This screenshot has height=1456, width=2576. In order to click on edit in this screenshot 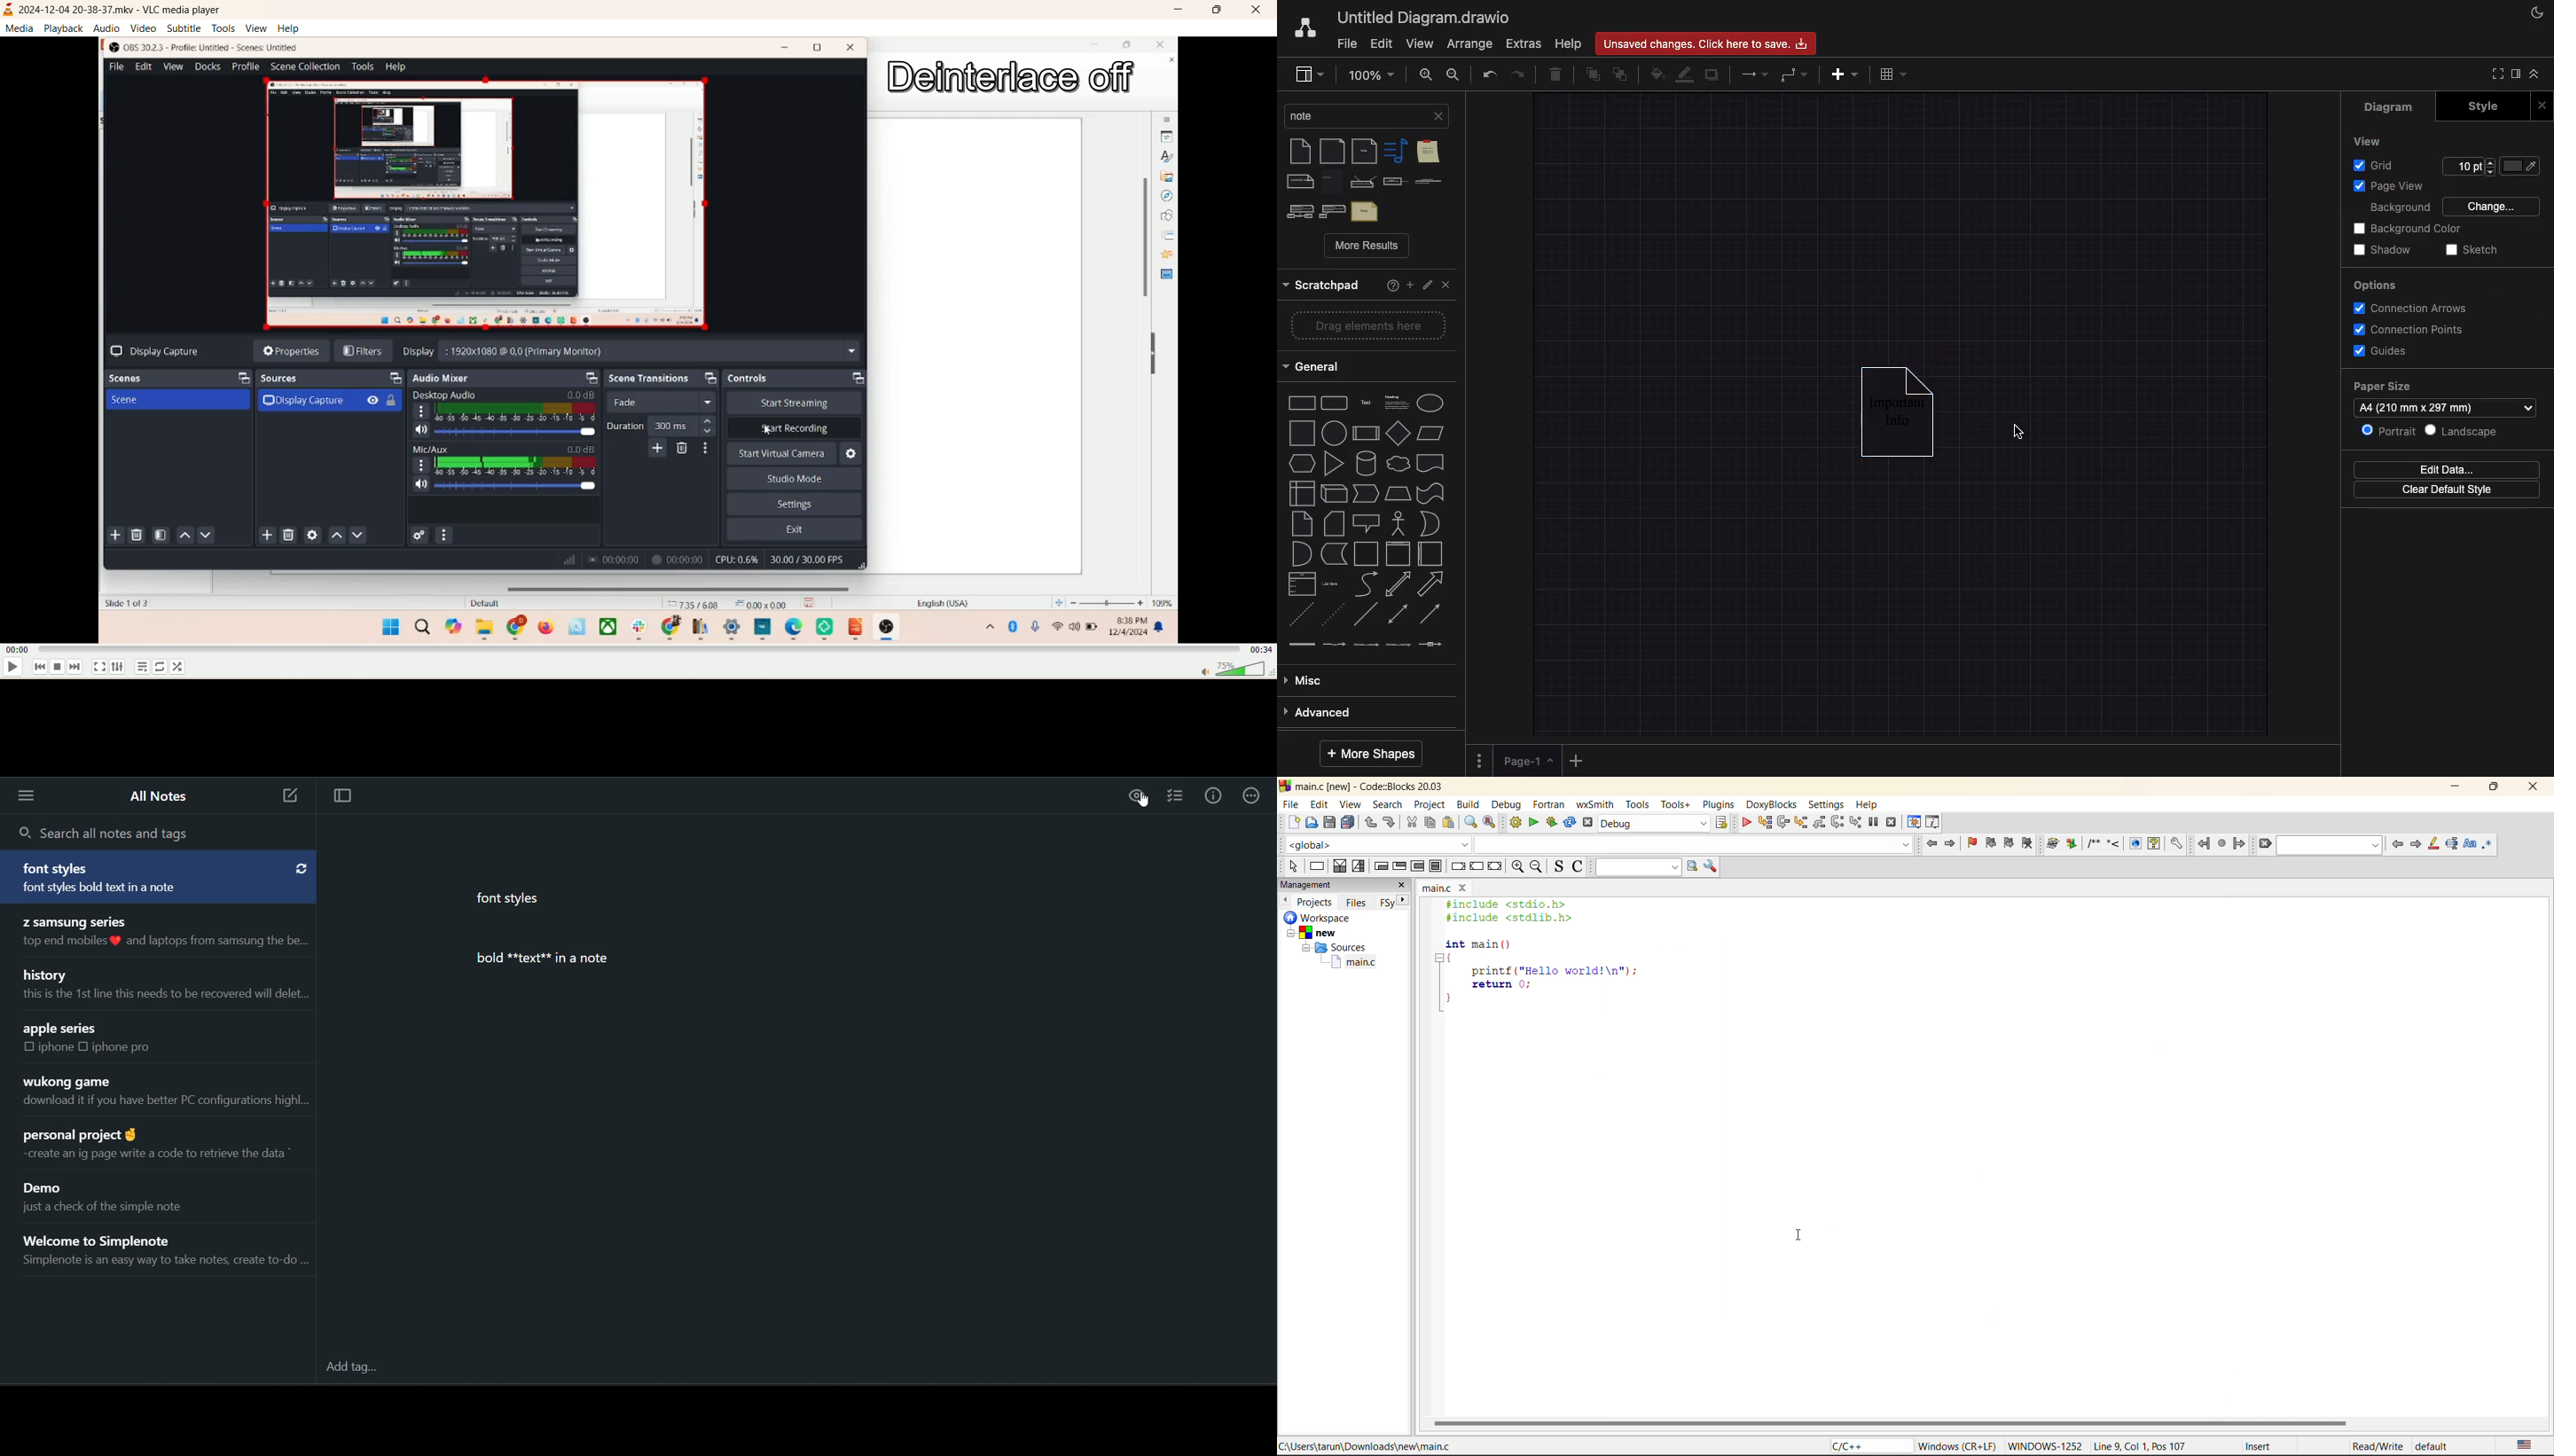, I will do `click(1320, 805)`.